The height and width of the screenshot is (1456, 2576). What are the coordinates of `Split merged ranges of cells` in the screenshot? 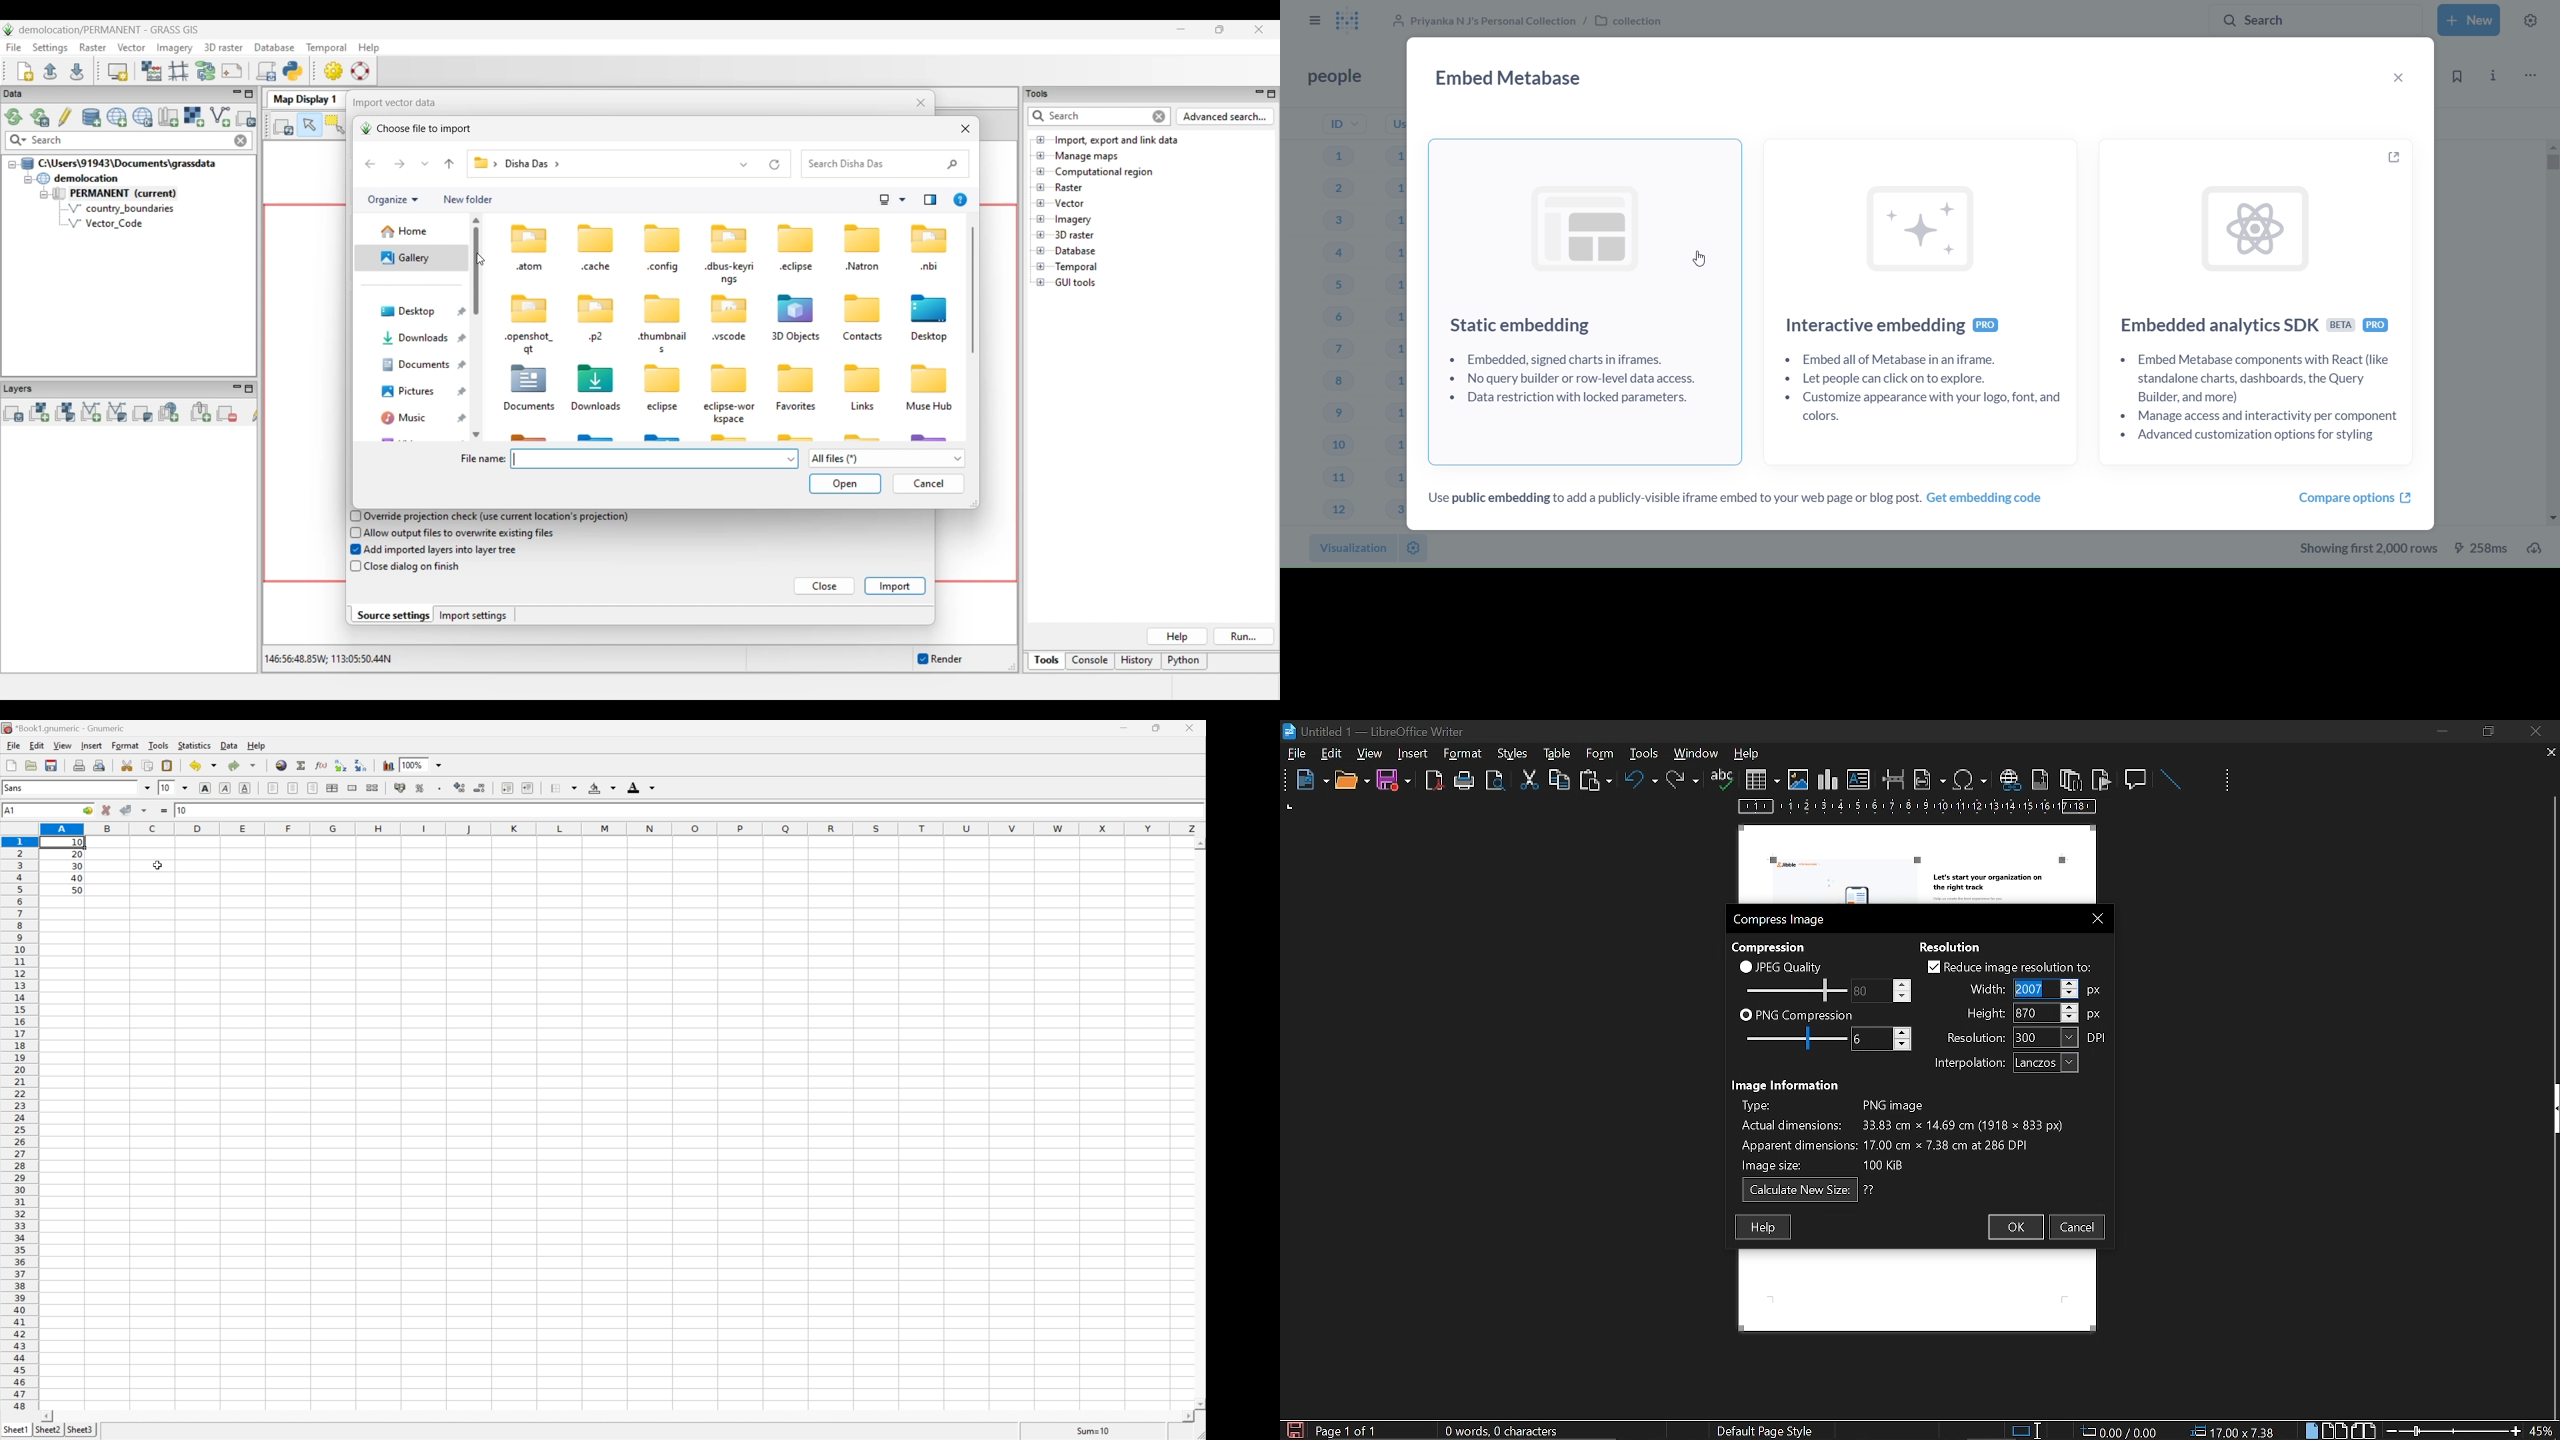 It's located at (375, 786).